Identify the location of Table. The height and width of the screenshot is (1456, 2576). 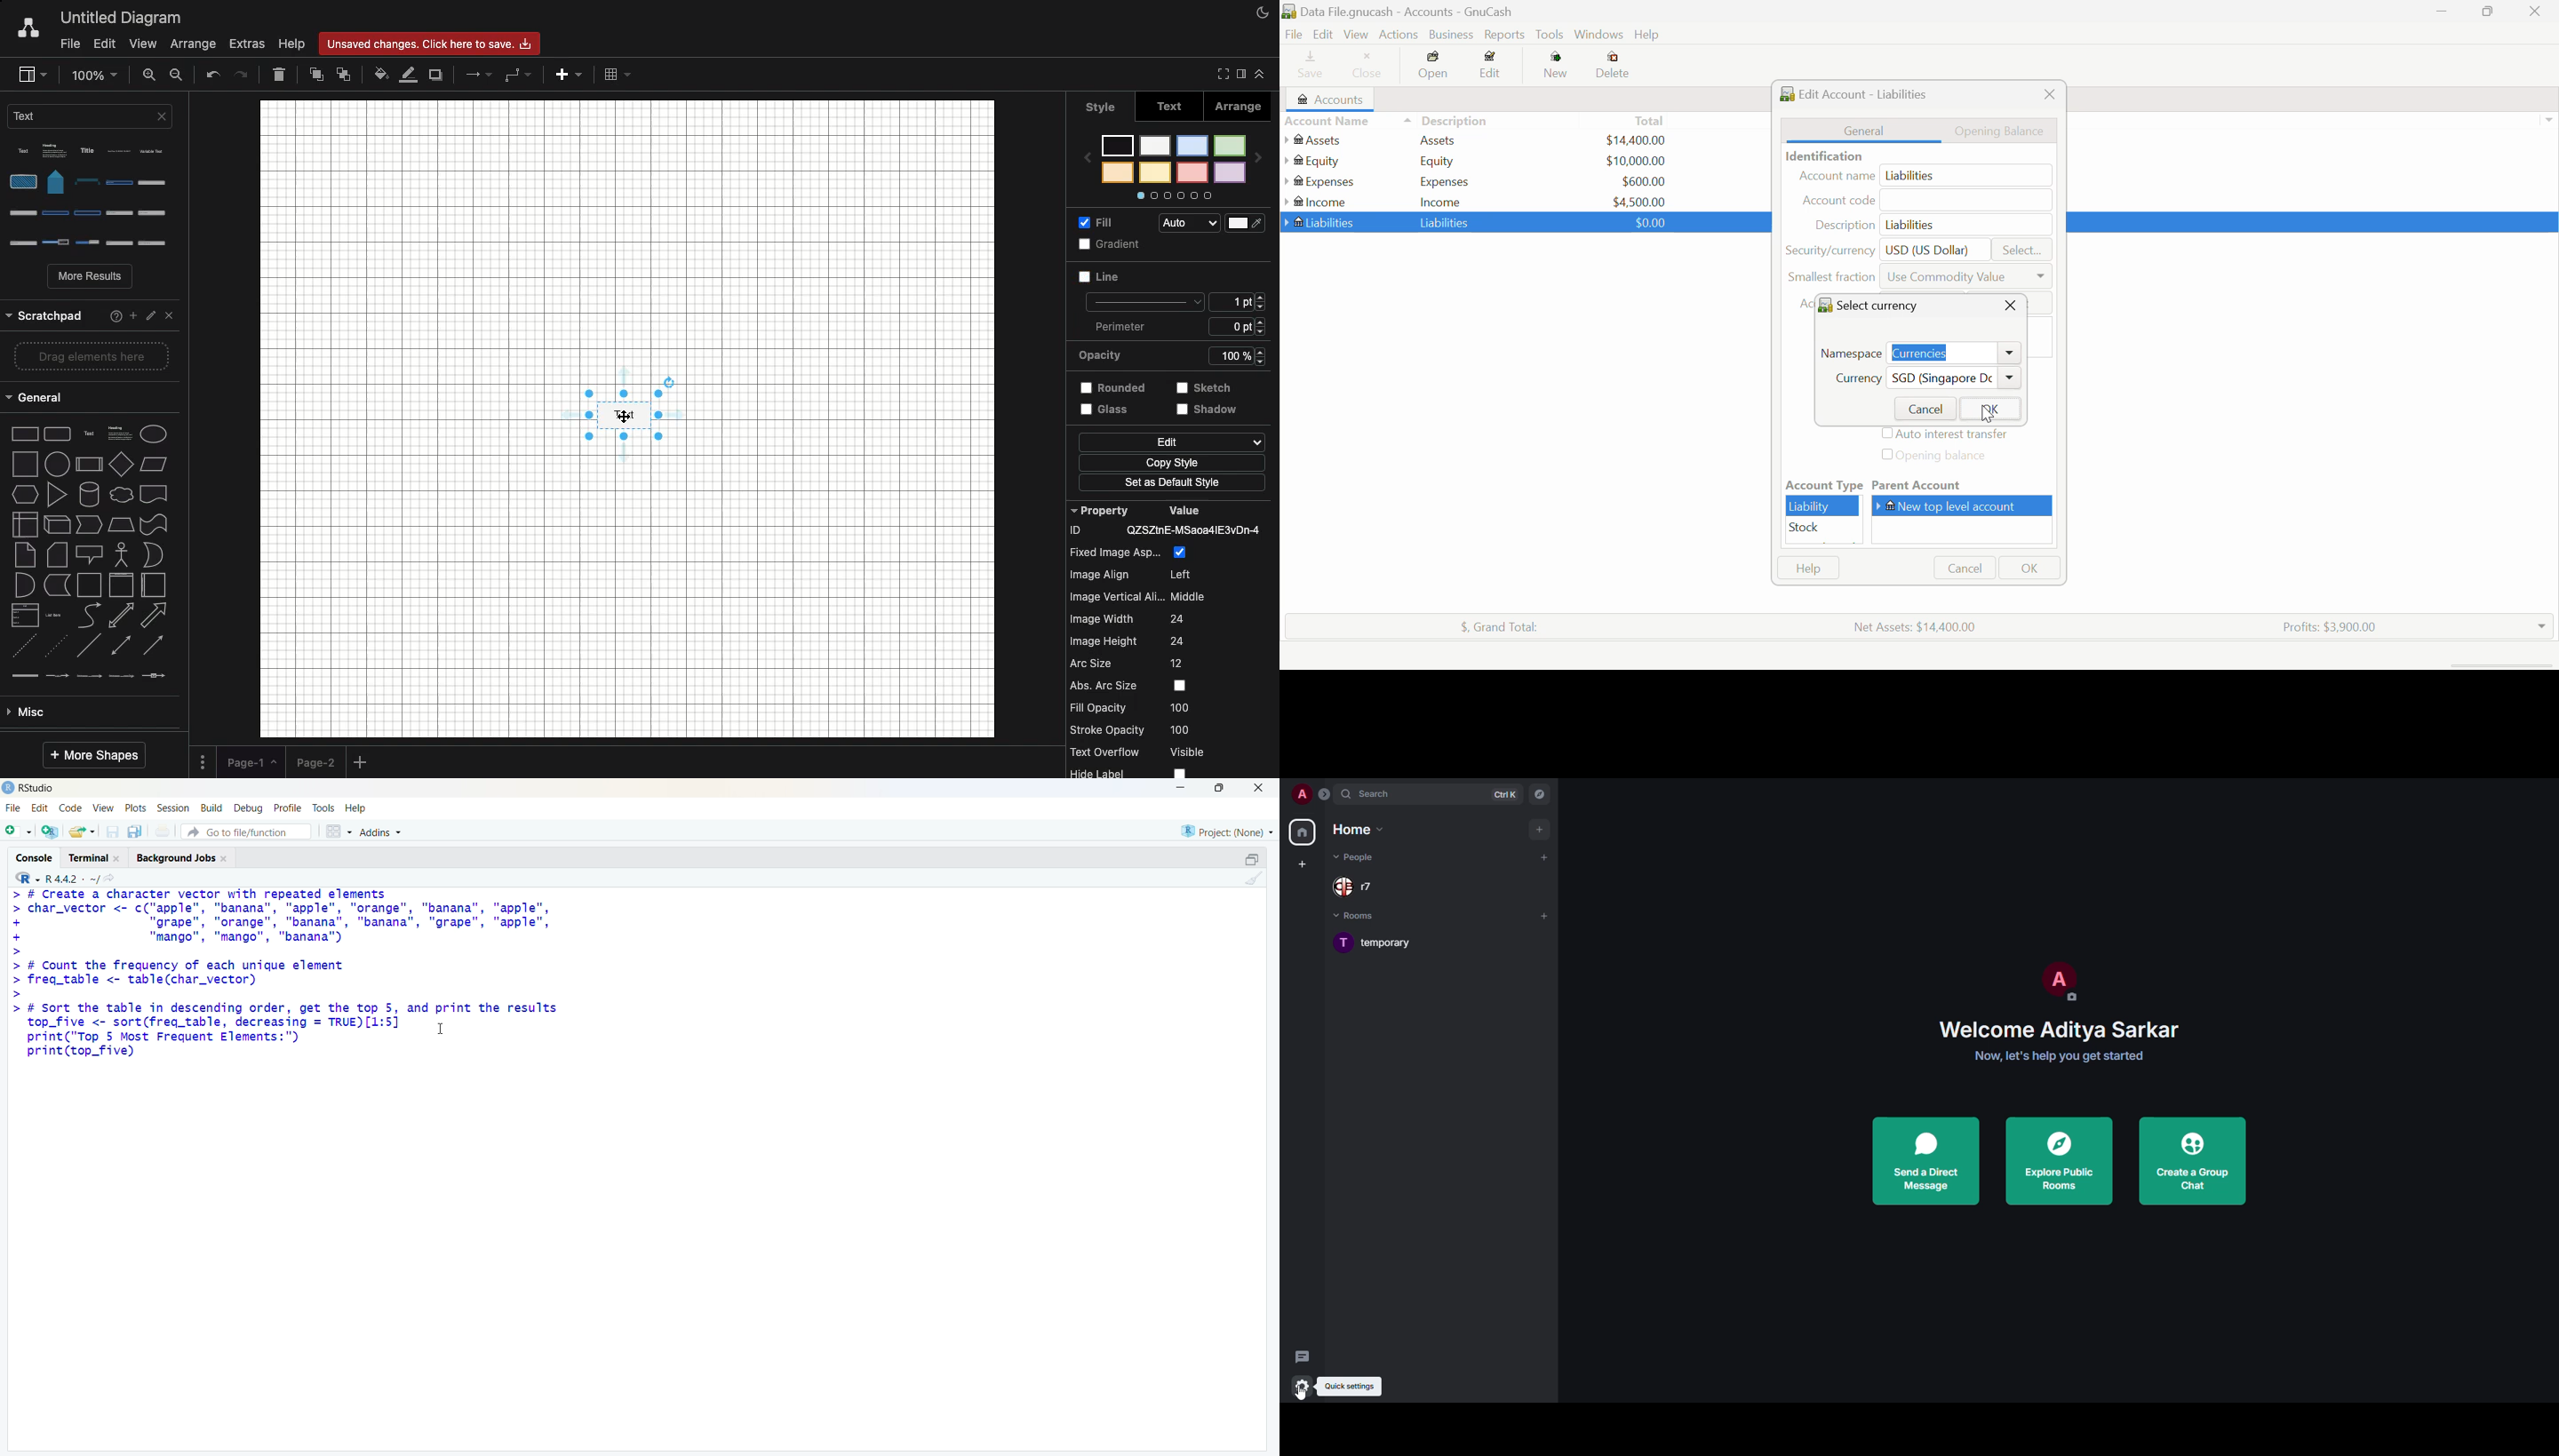
(617, 74).